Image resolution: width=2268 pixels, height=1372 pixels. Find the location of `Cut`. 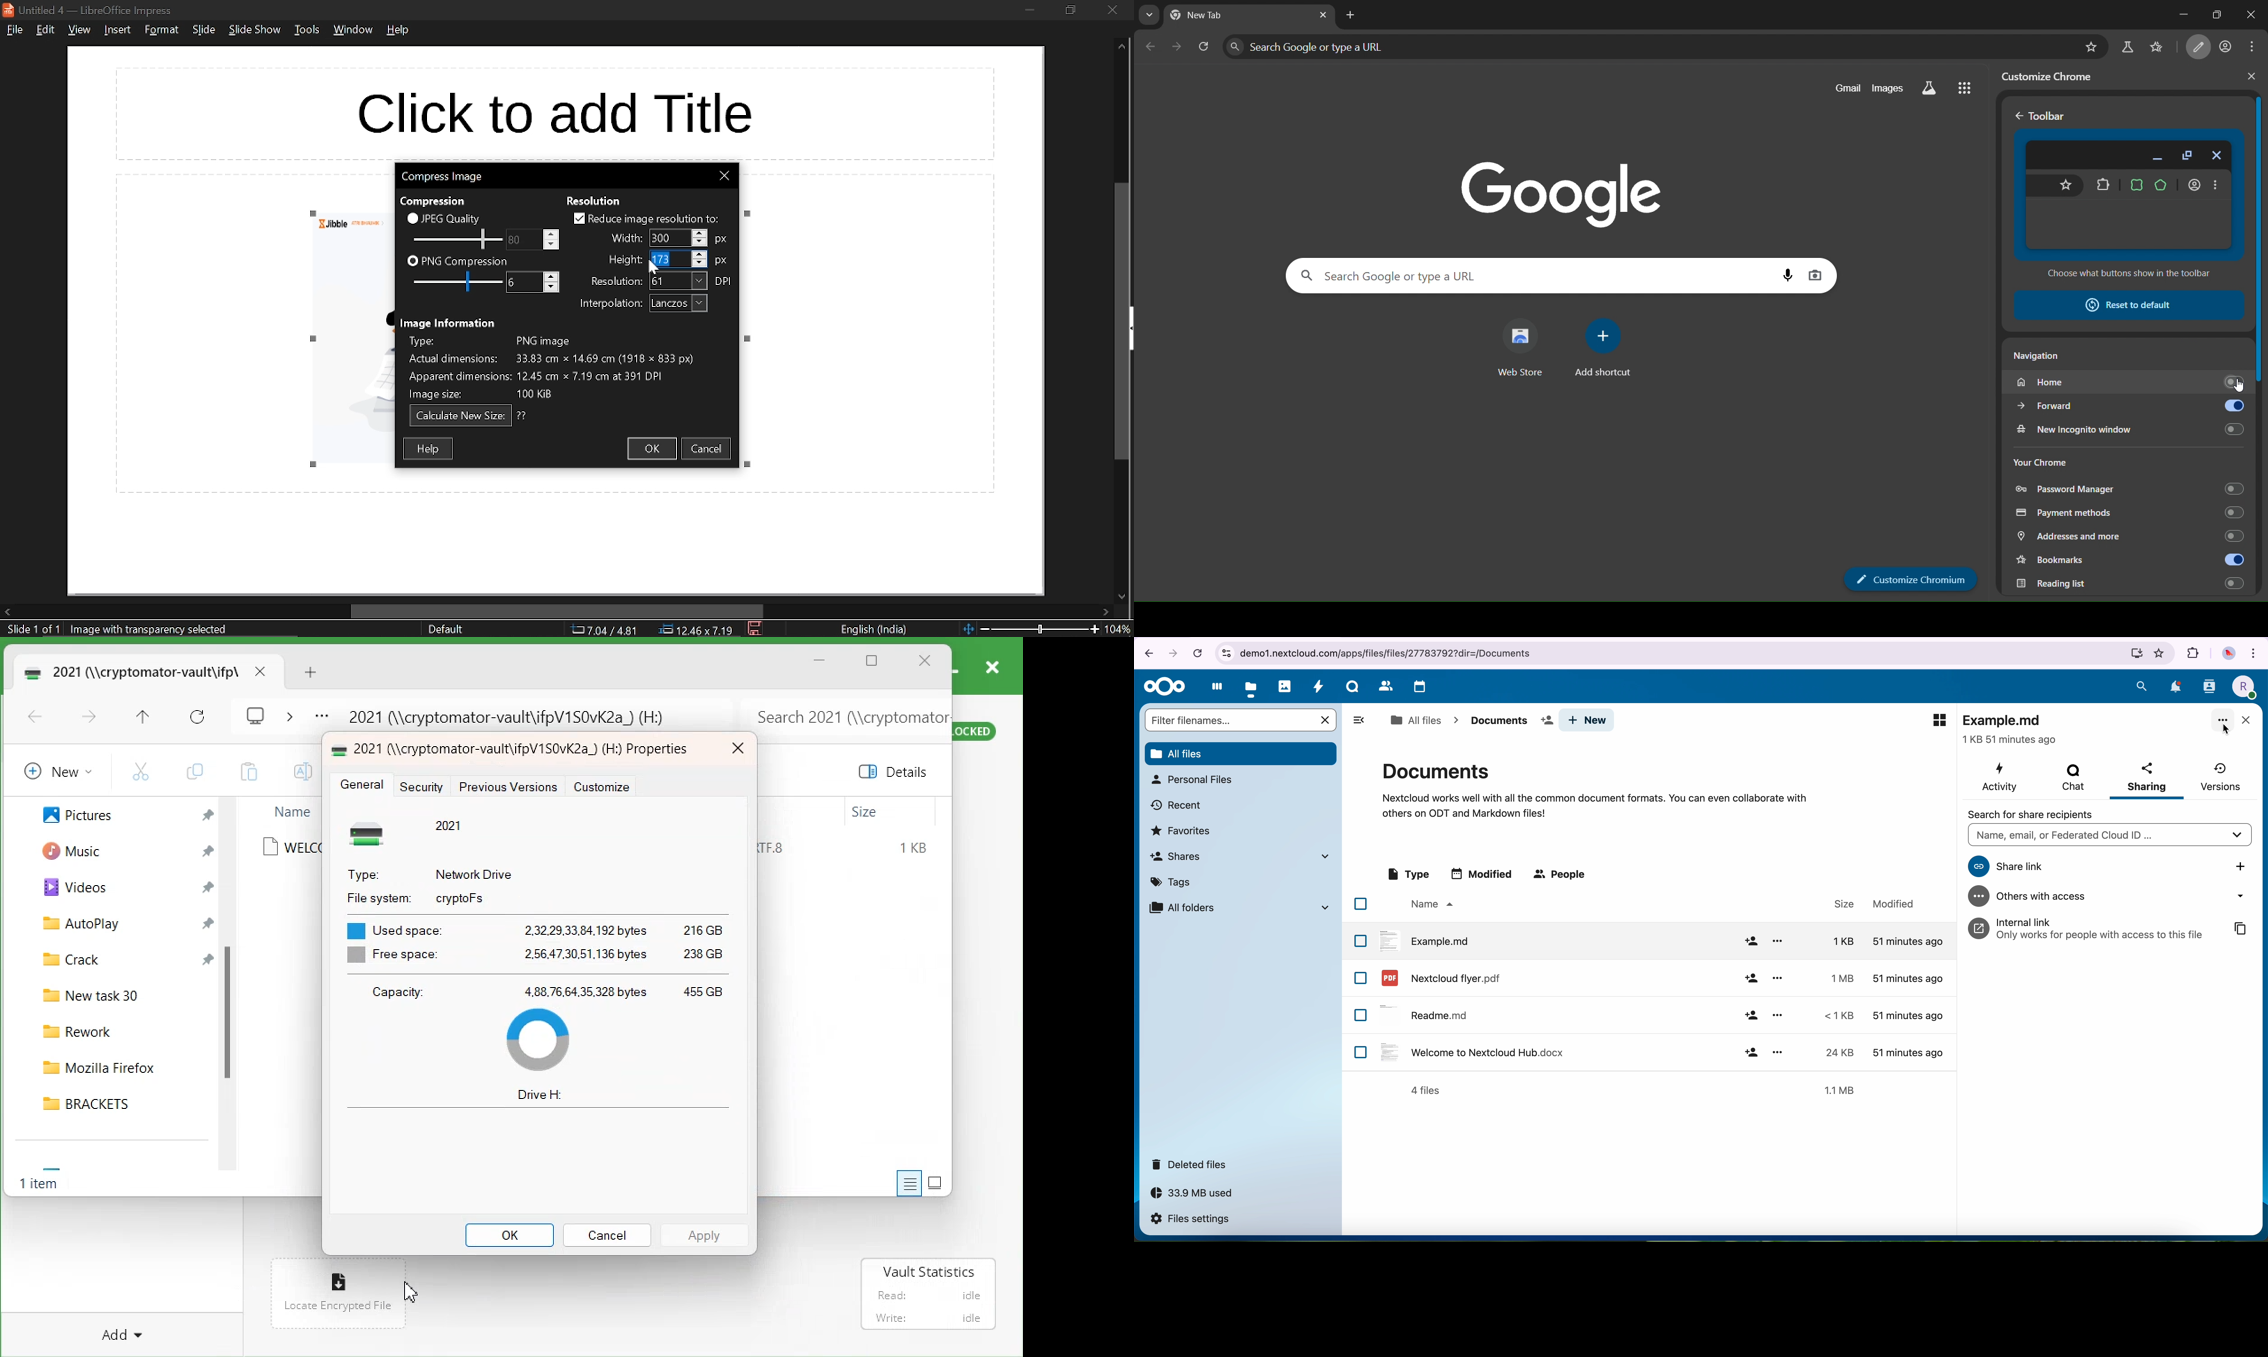

Cut is located at coordinates (141, 771).